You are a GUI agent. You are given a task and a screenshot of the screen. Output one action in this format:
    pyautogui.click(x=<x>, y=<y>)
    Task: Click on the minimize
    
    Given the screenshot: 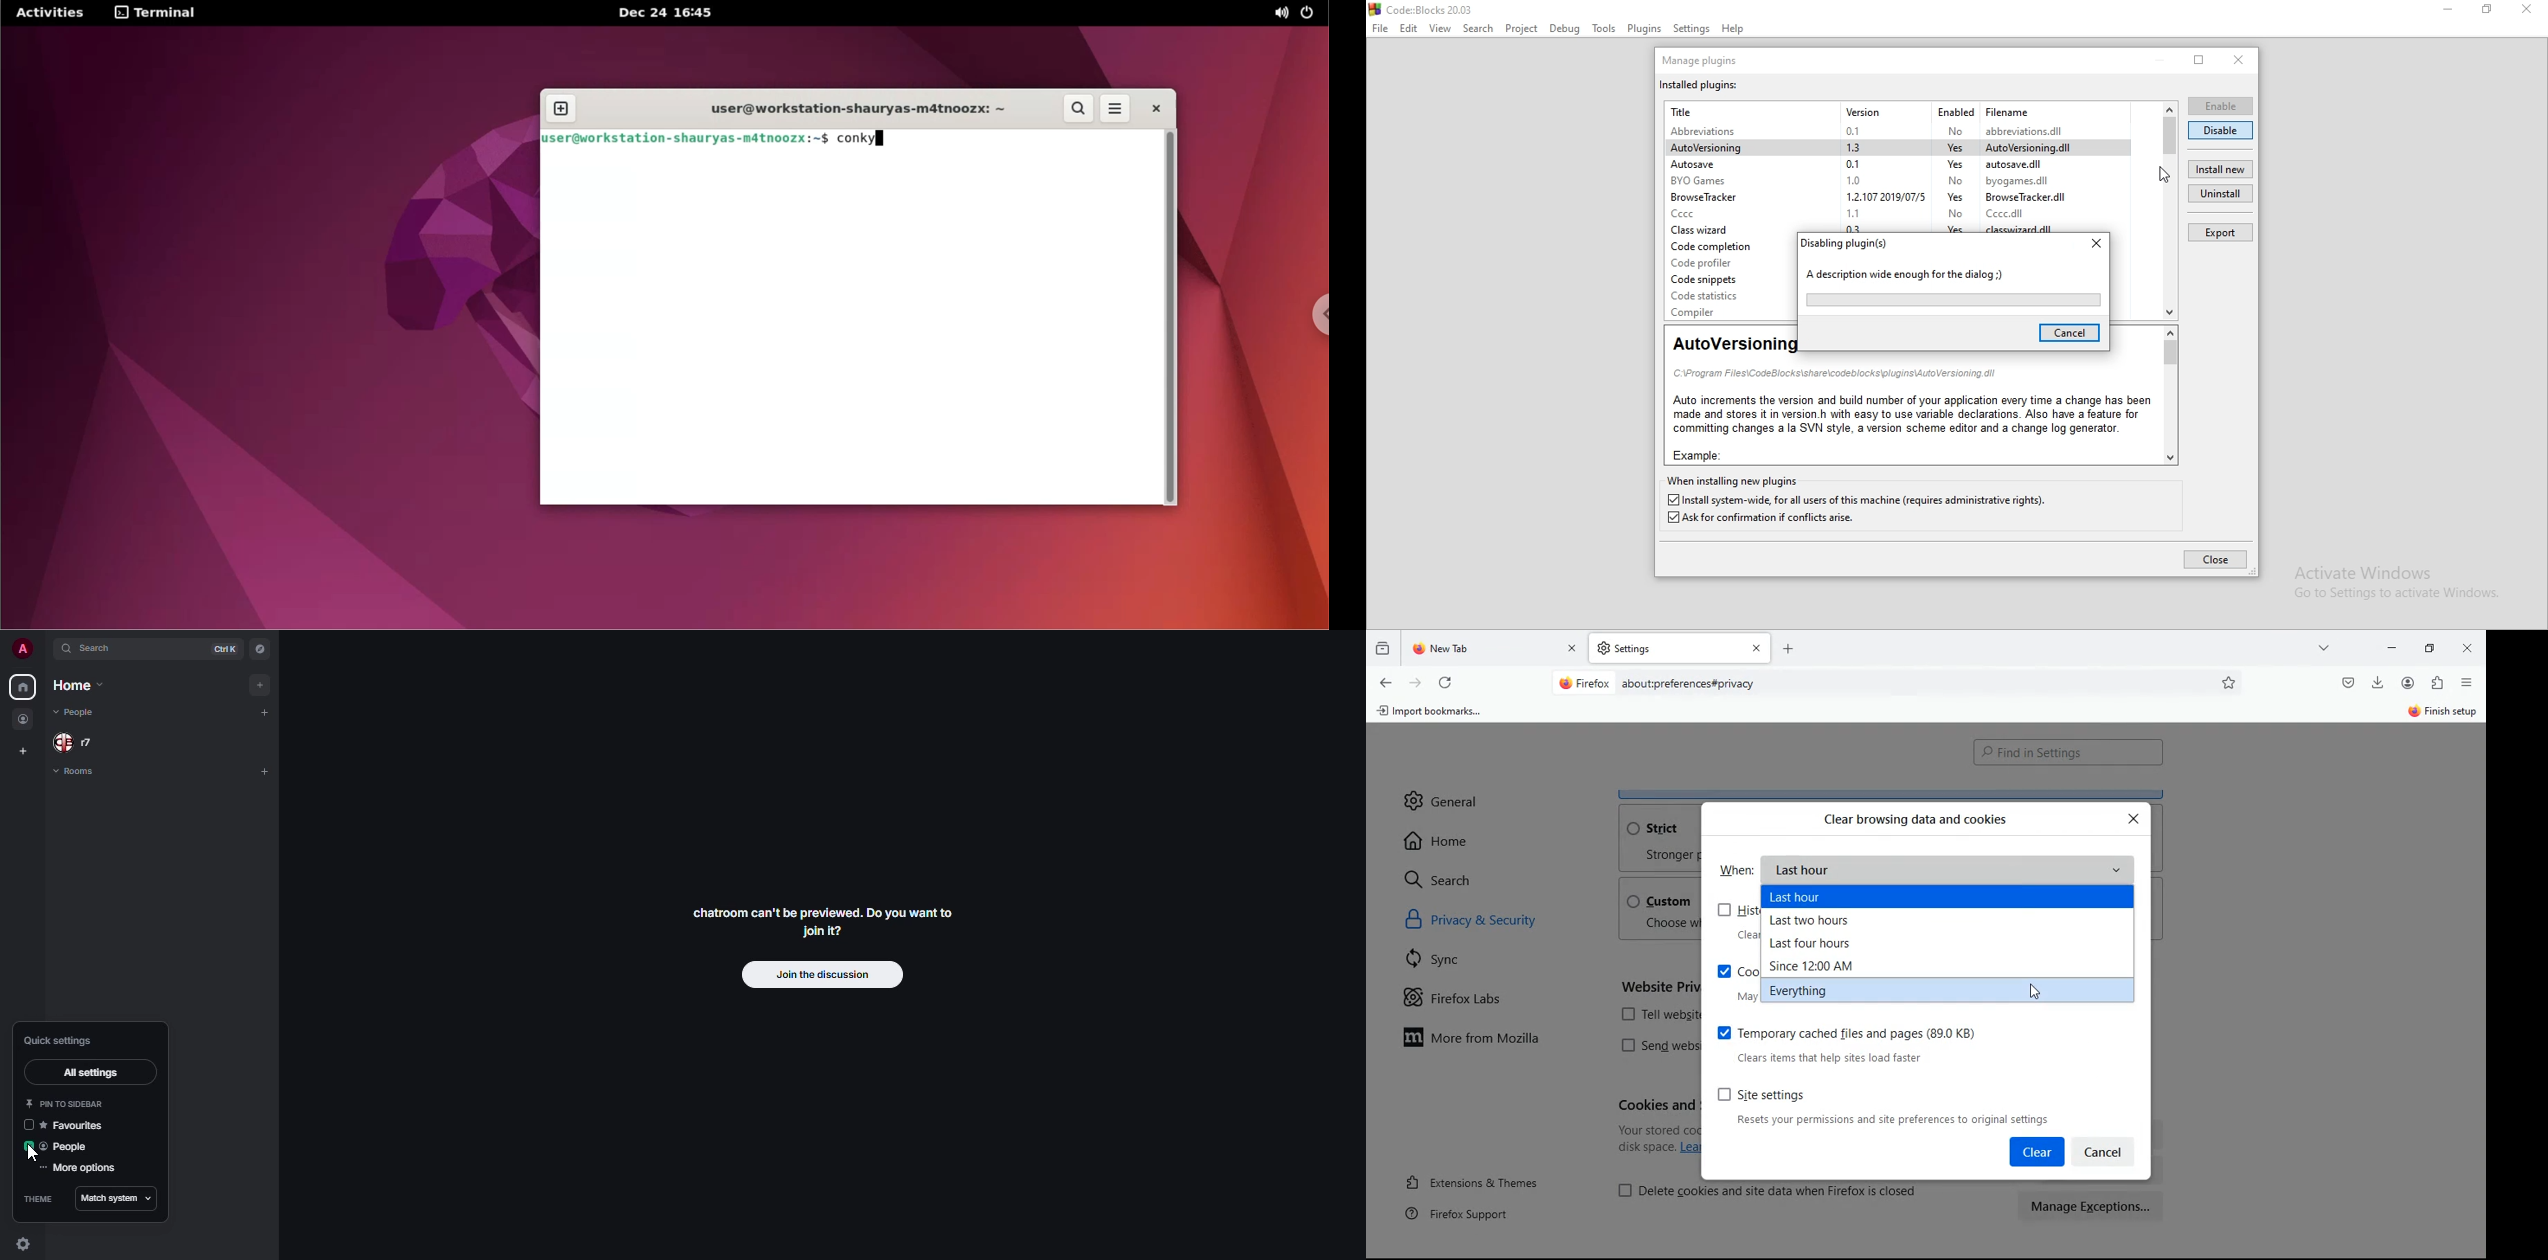 What is the action you would take?
    pyautogui.click(x=2434, y=647)
    